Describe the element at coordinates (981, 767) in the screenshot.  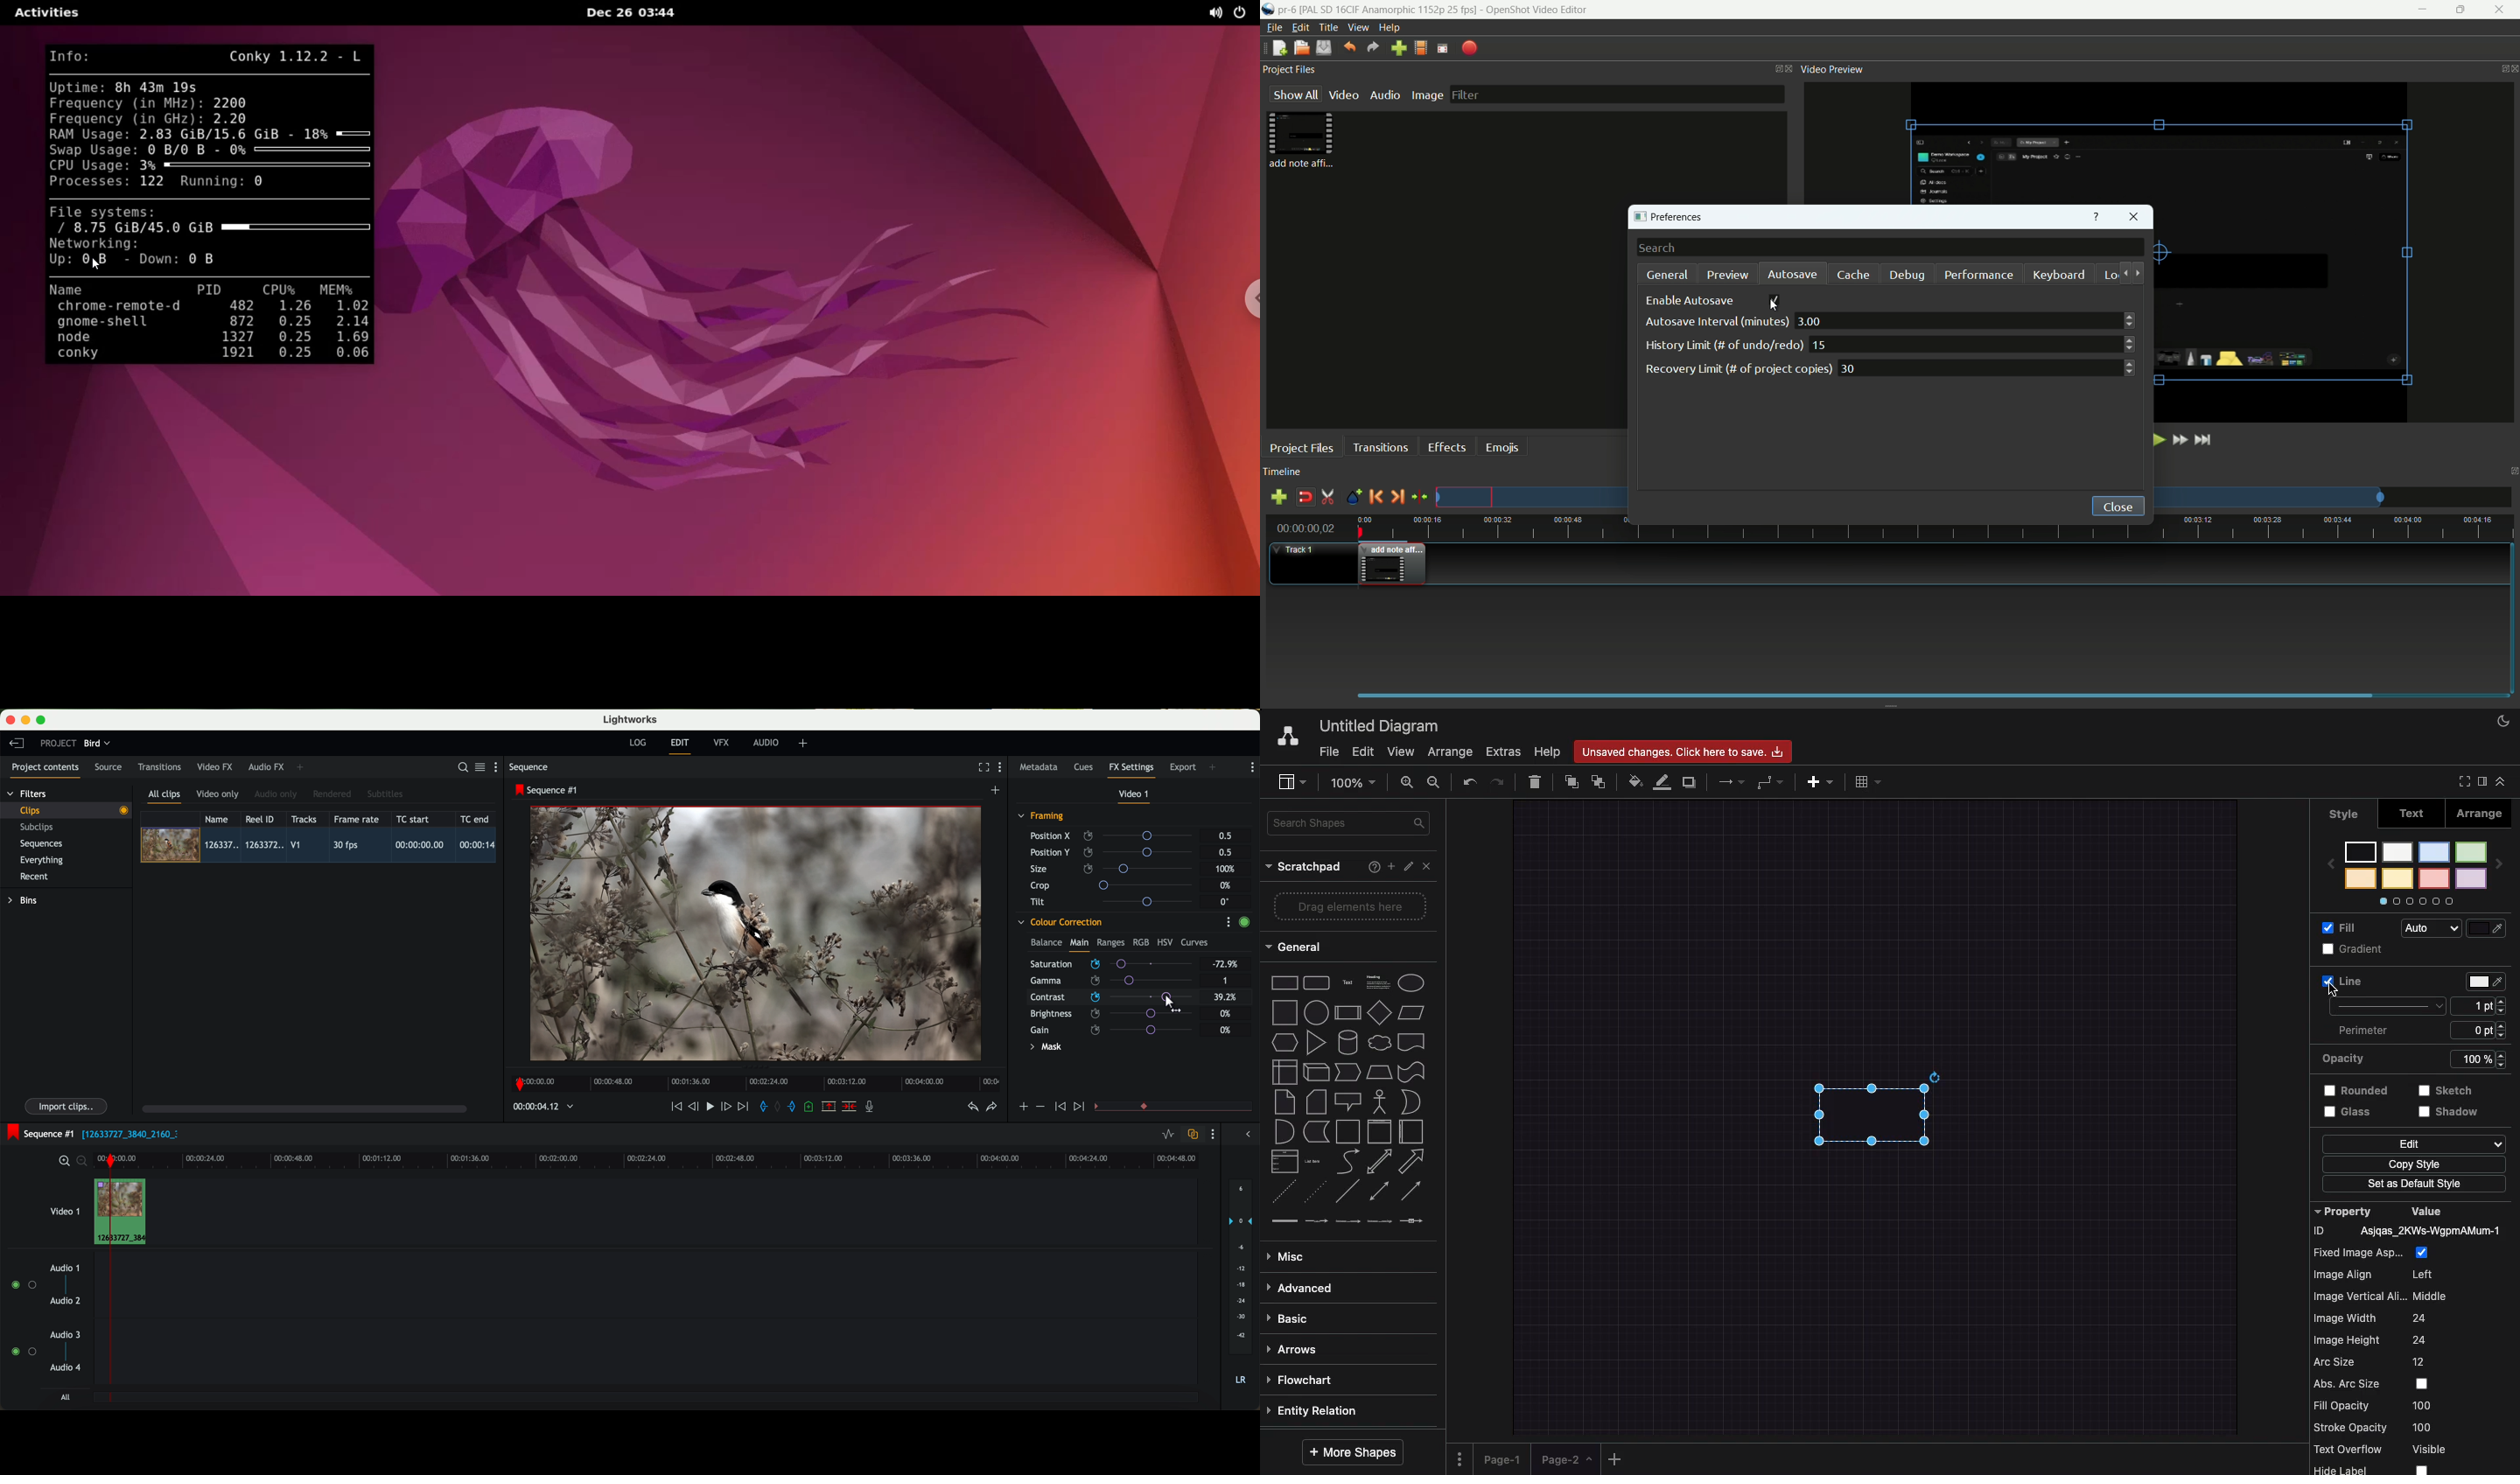
I see `fullscreen` at that location.